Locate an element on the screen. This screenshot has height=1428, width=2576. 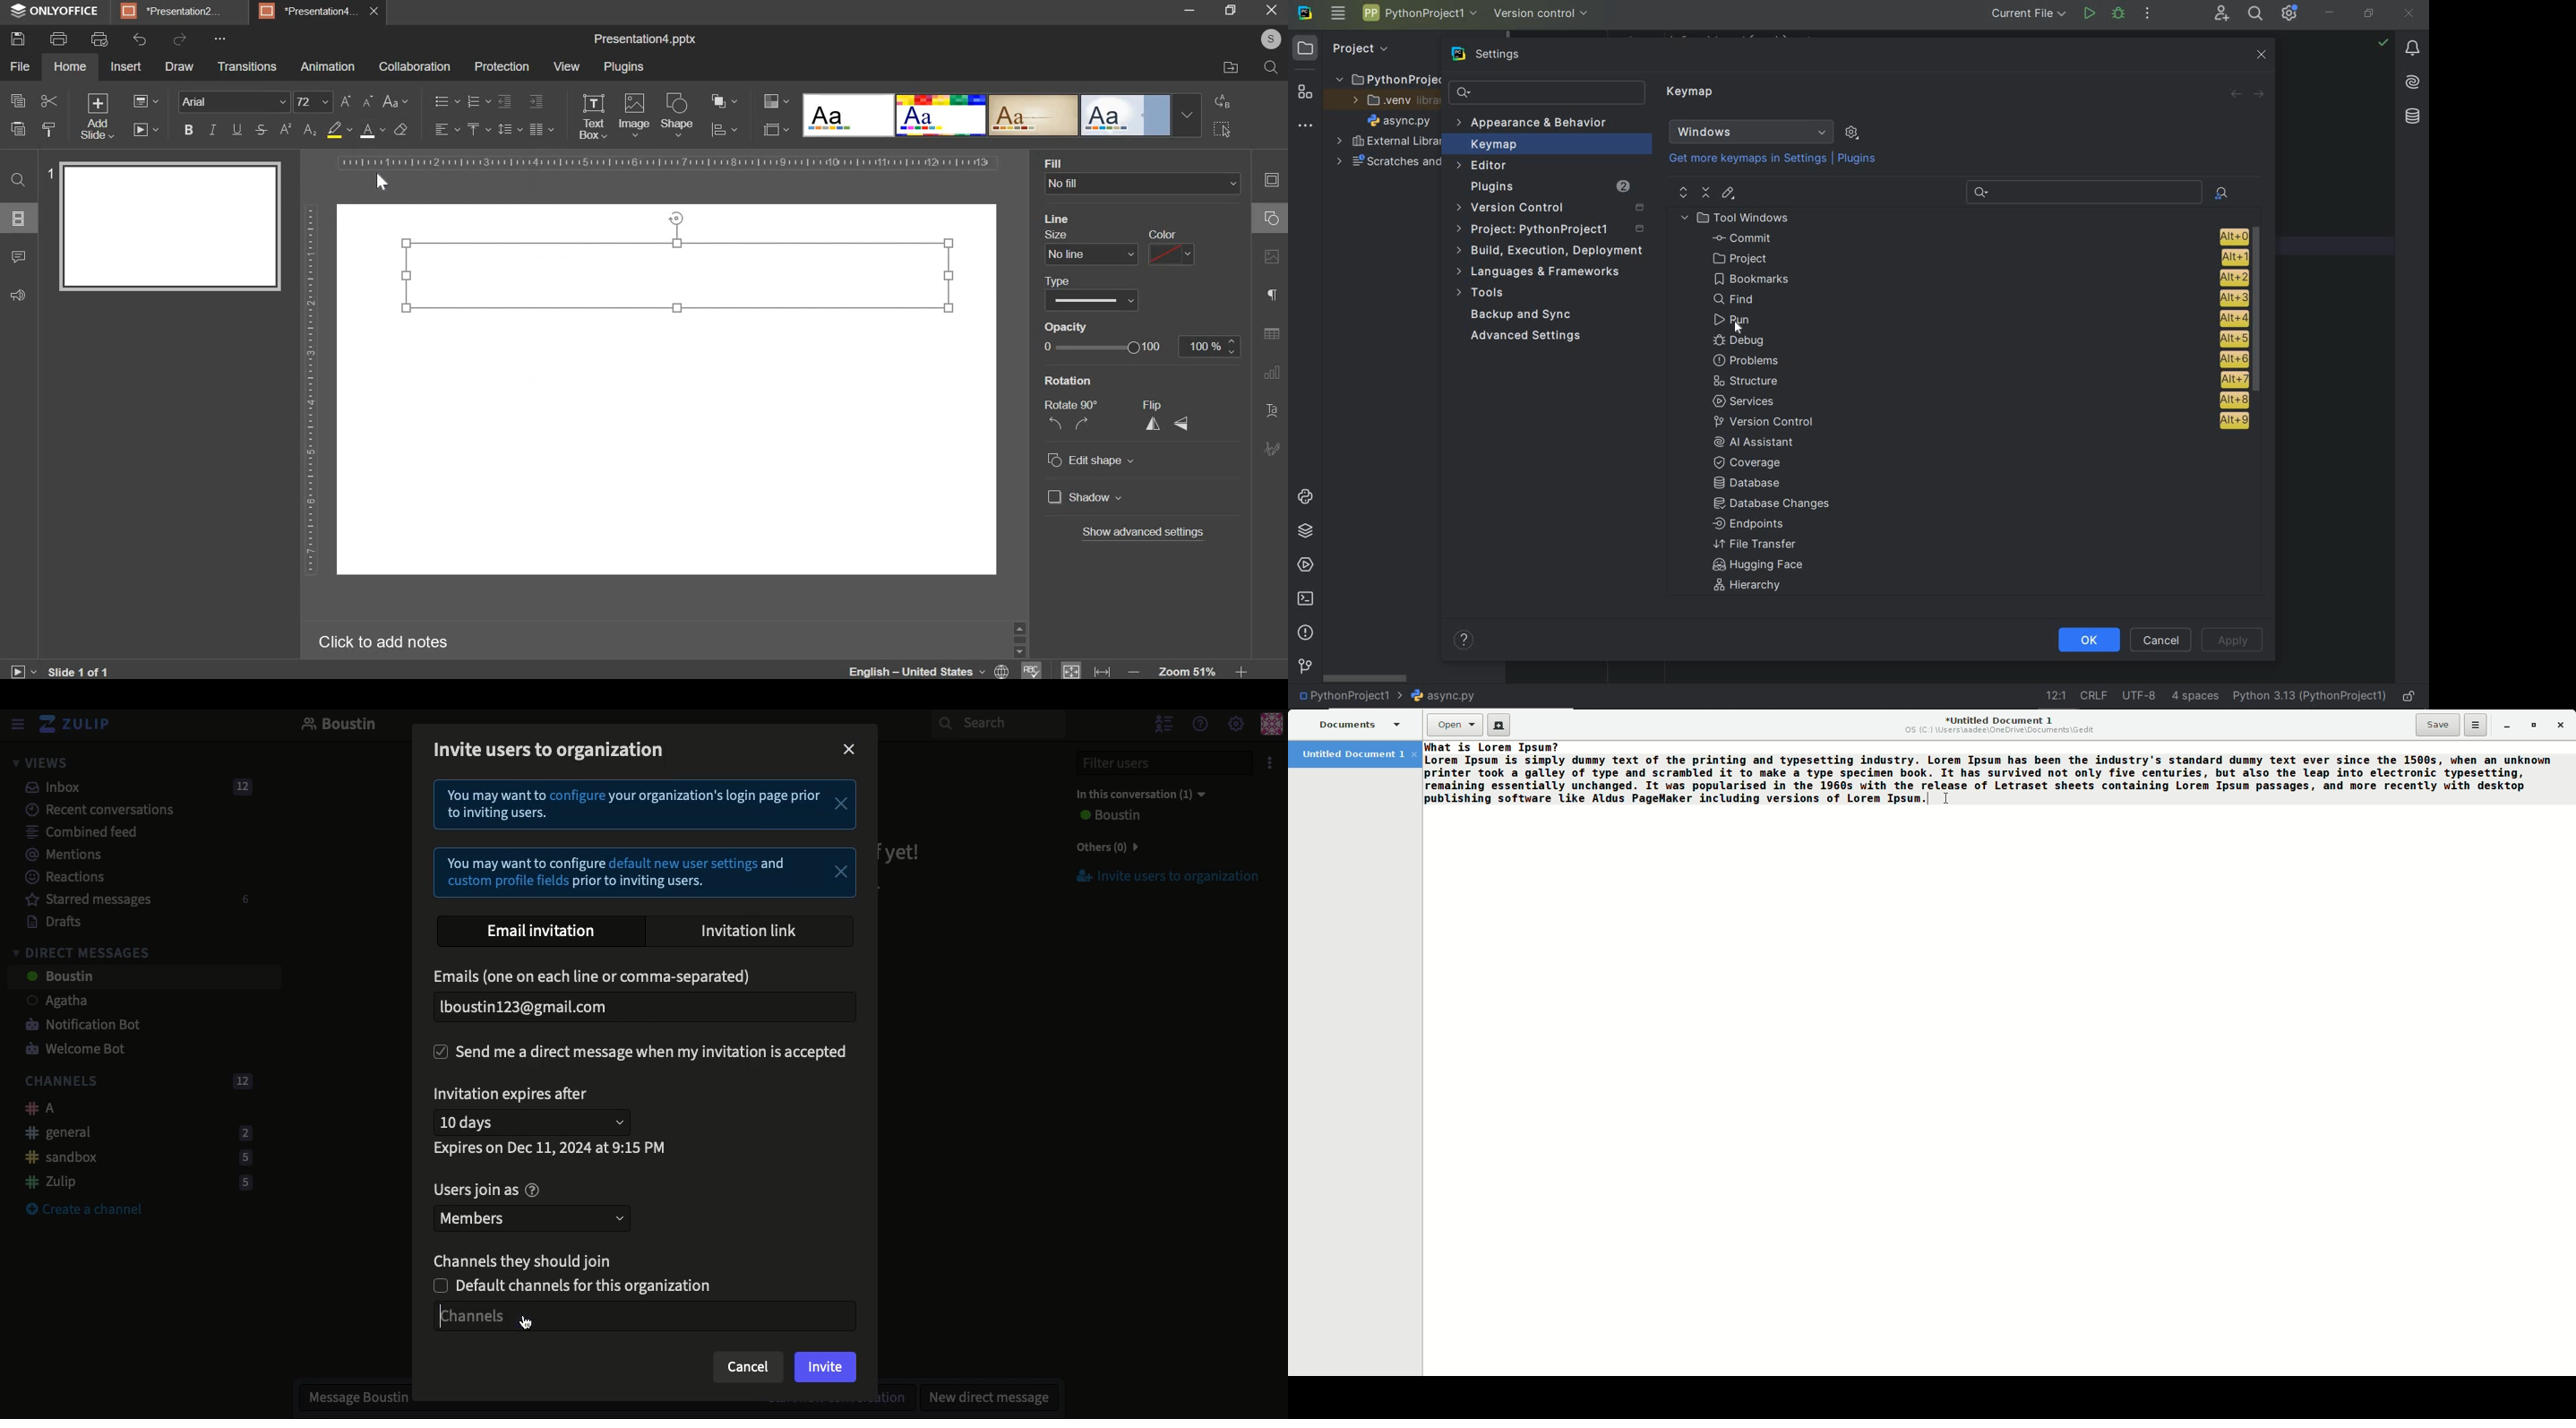
project name is located at coordinates (1347, 697).